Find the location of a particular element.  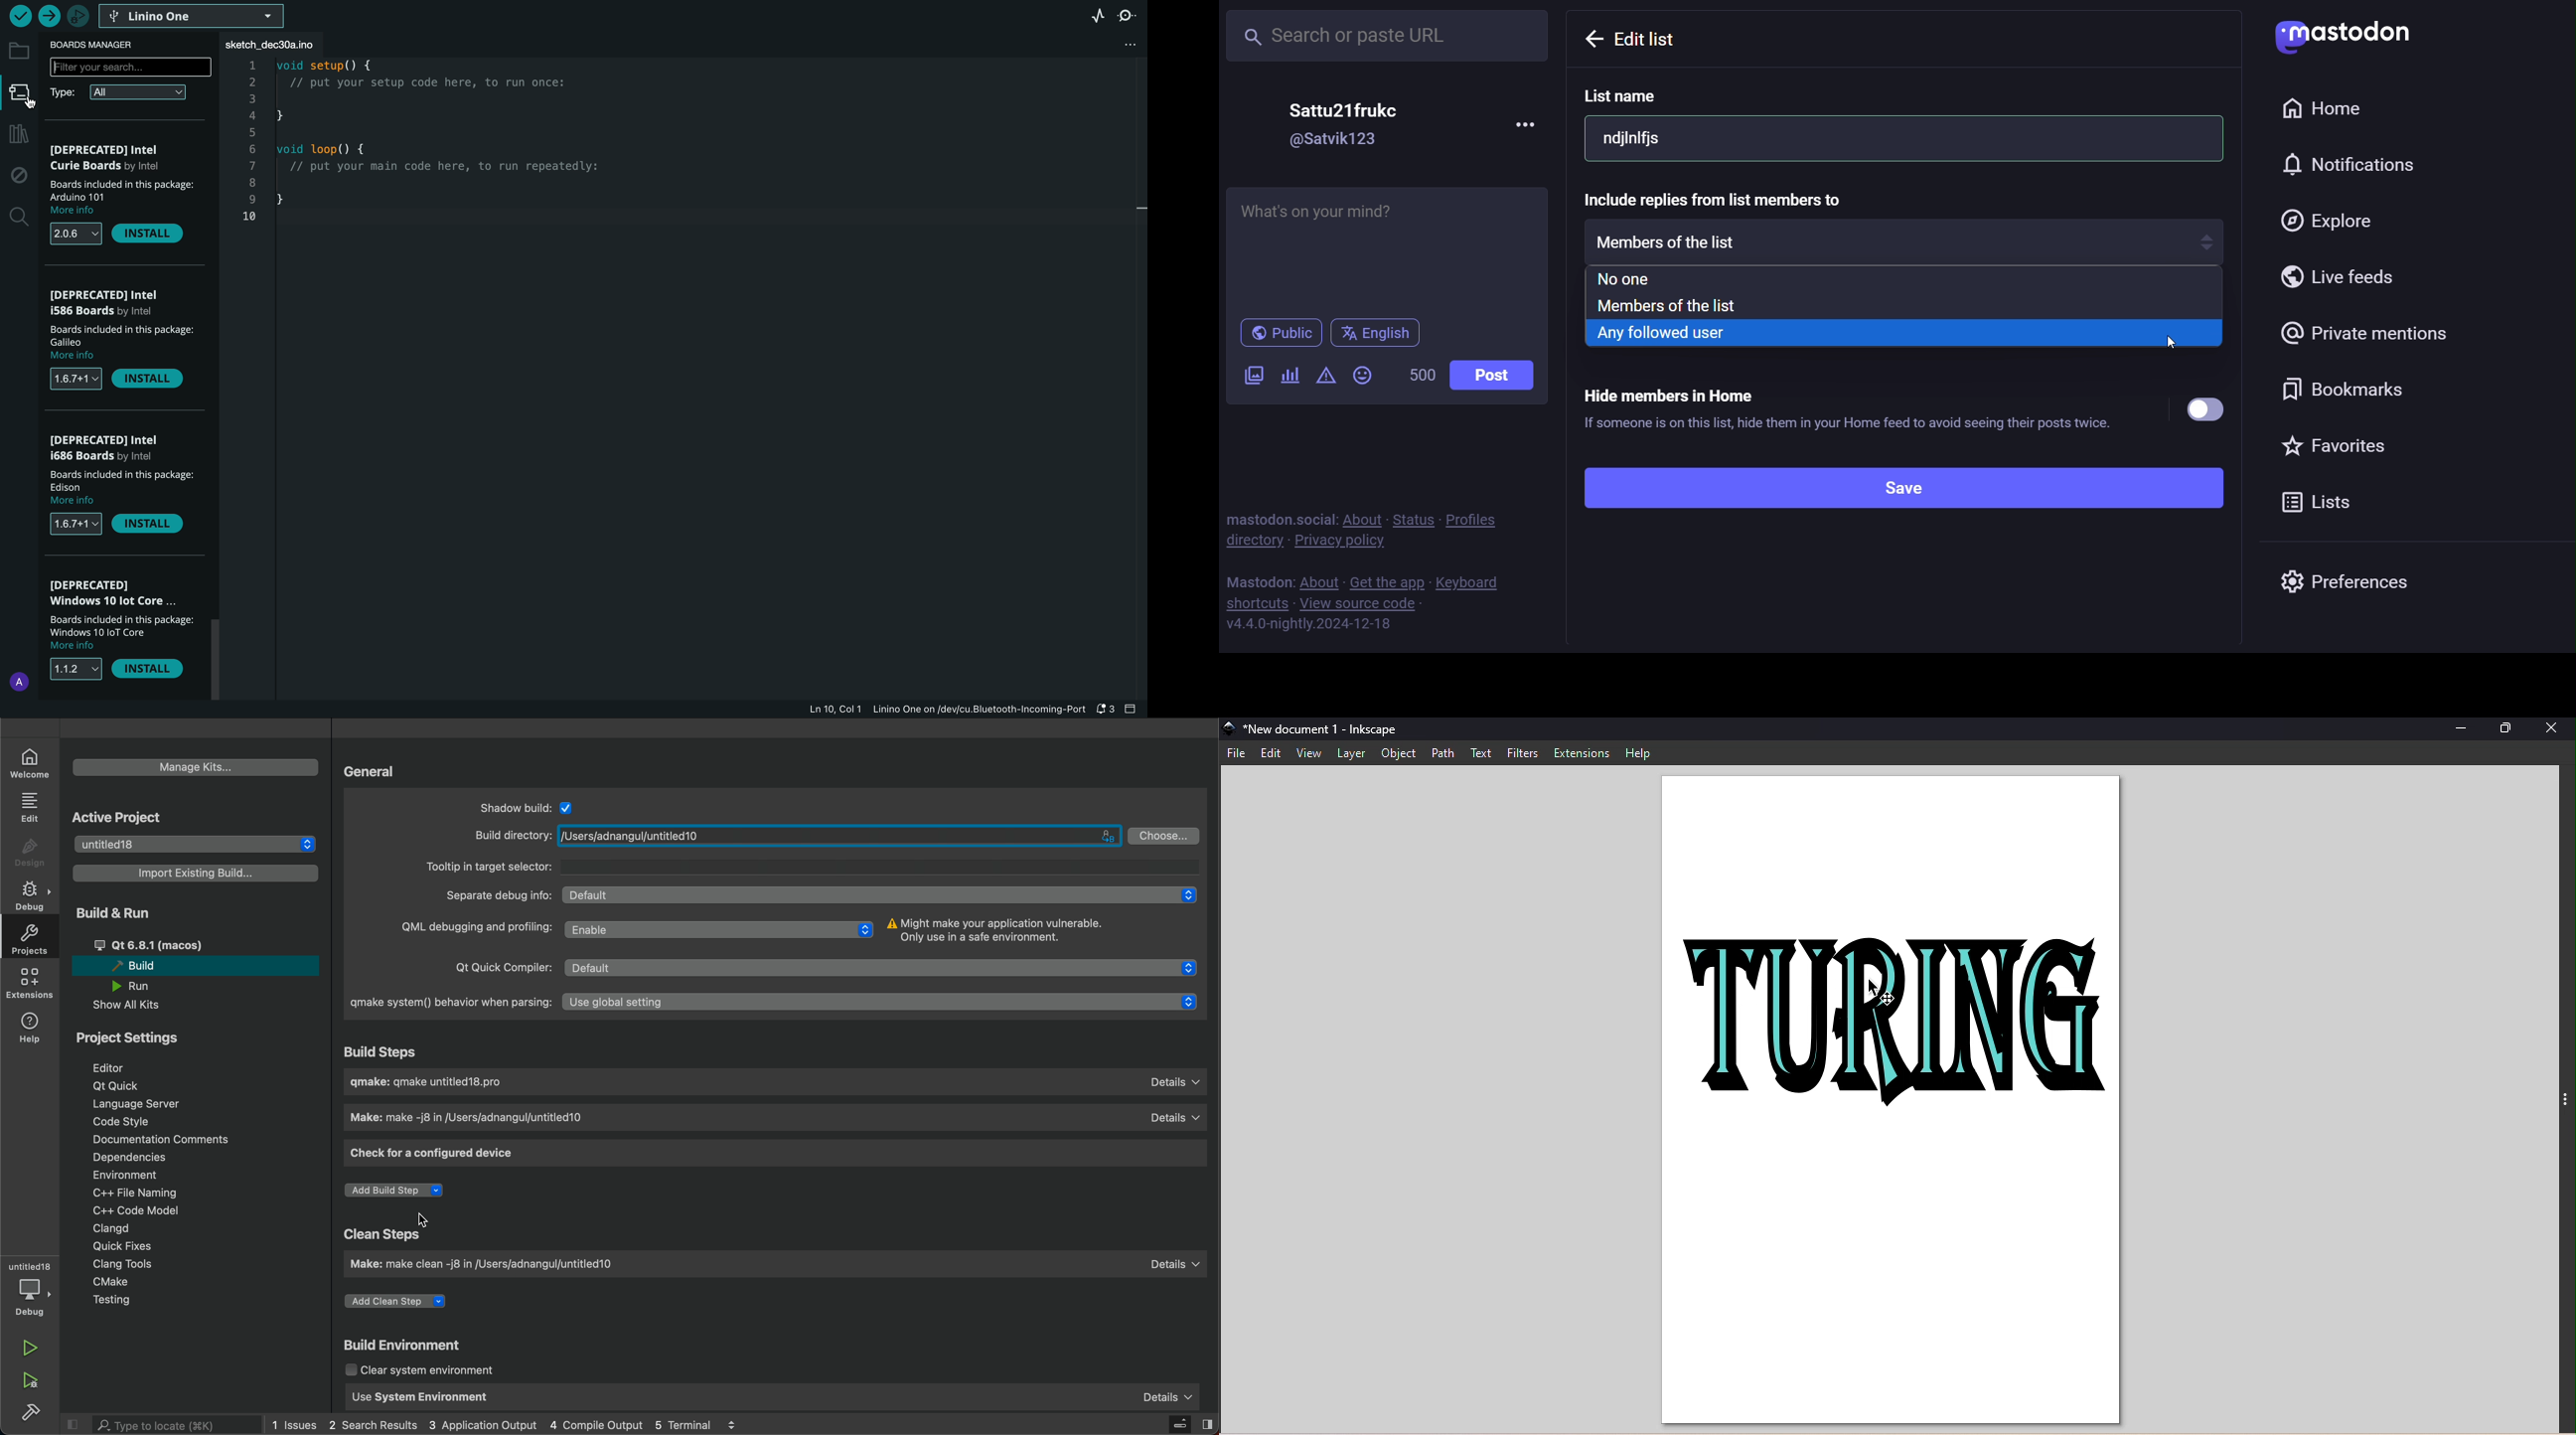

Run is located at coordinates (129, 986).